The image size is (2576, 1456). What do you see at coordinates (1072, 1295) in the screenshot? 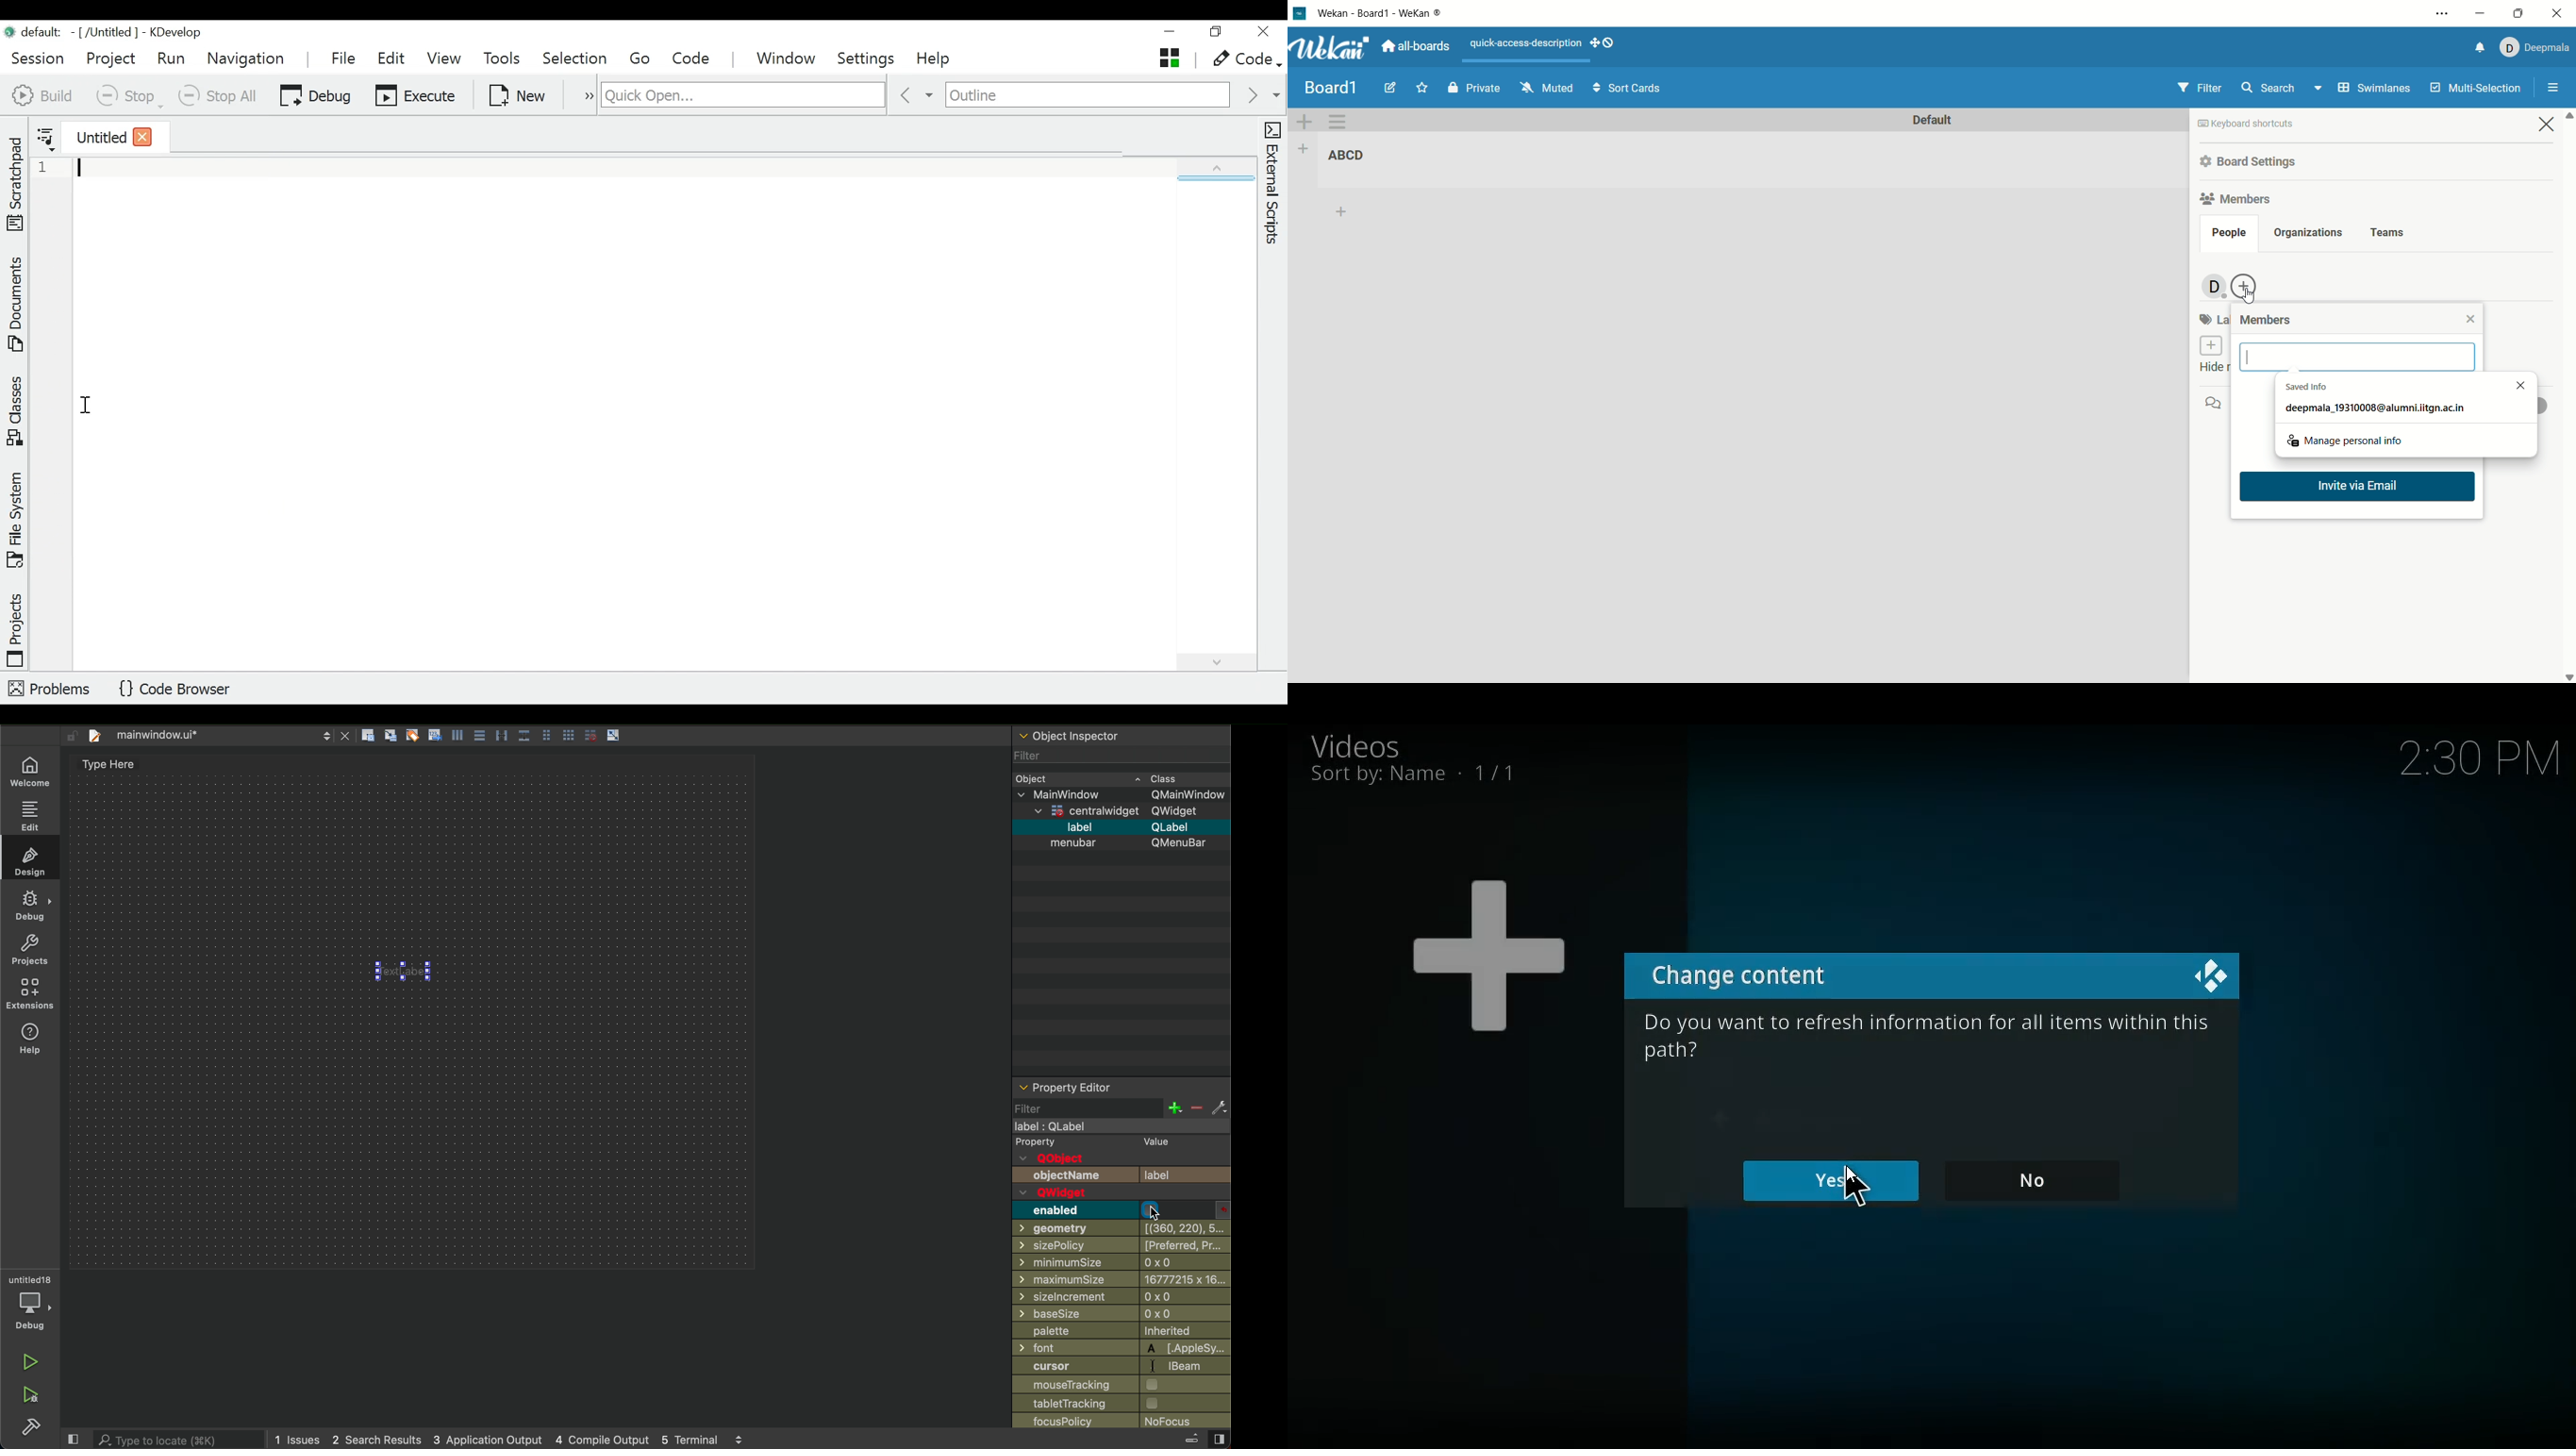
I see `sizelncrement` at bounding box center [1072, 1295].